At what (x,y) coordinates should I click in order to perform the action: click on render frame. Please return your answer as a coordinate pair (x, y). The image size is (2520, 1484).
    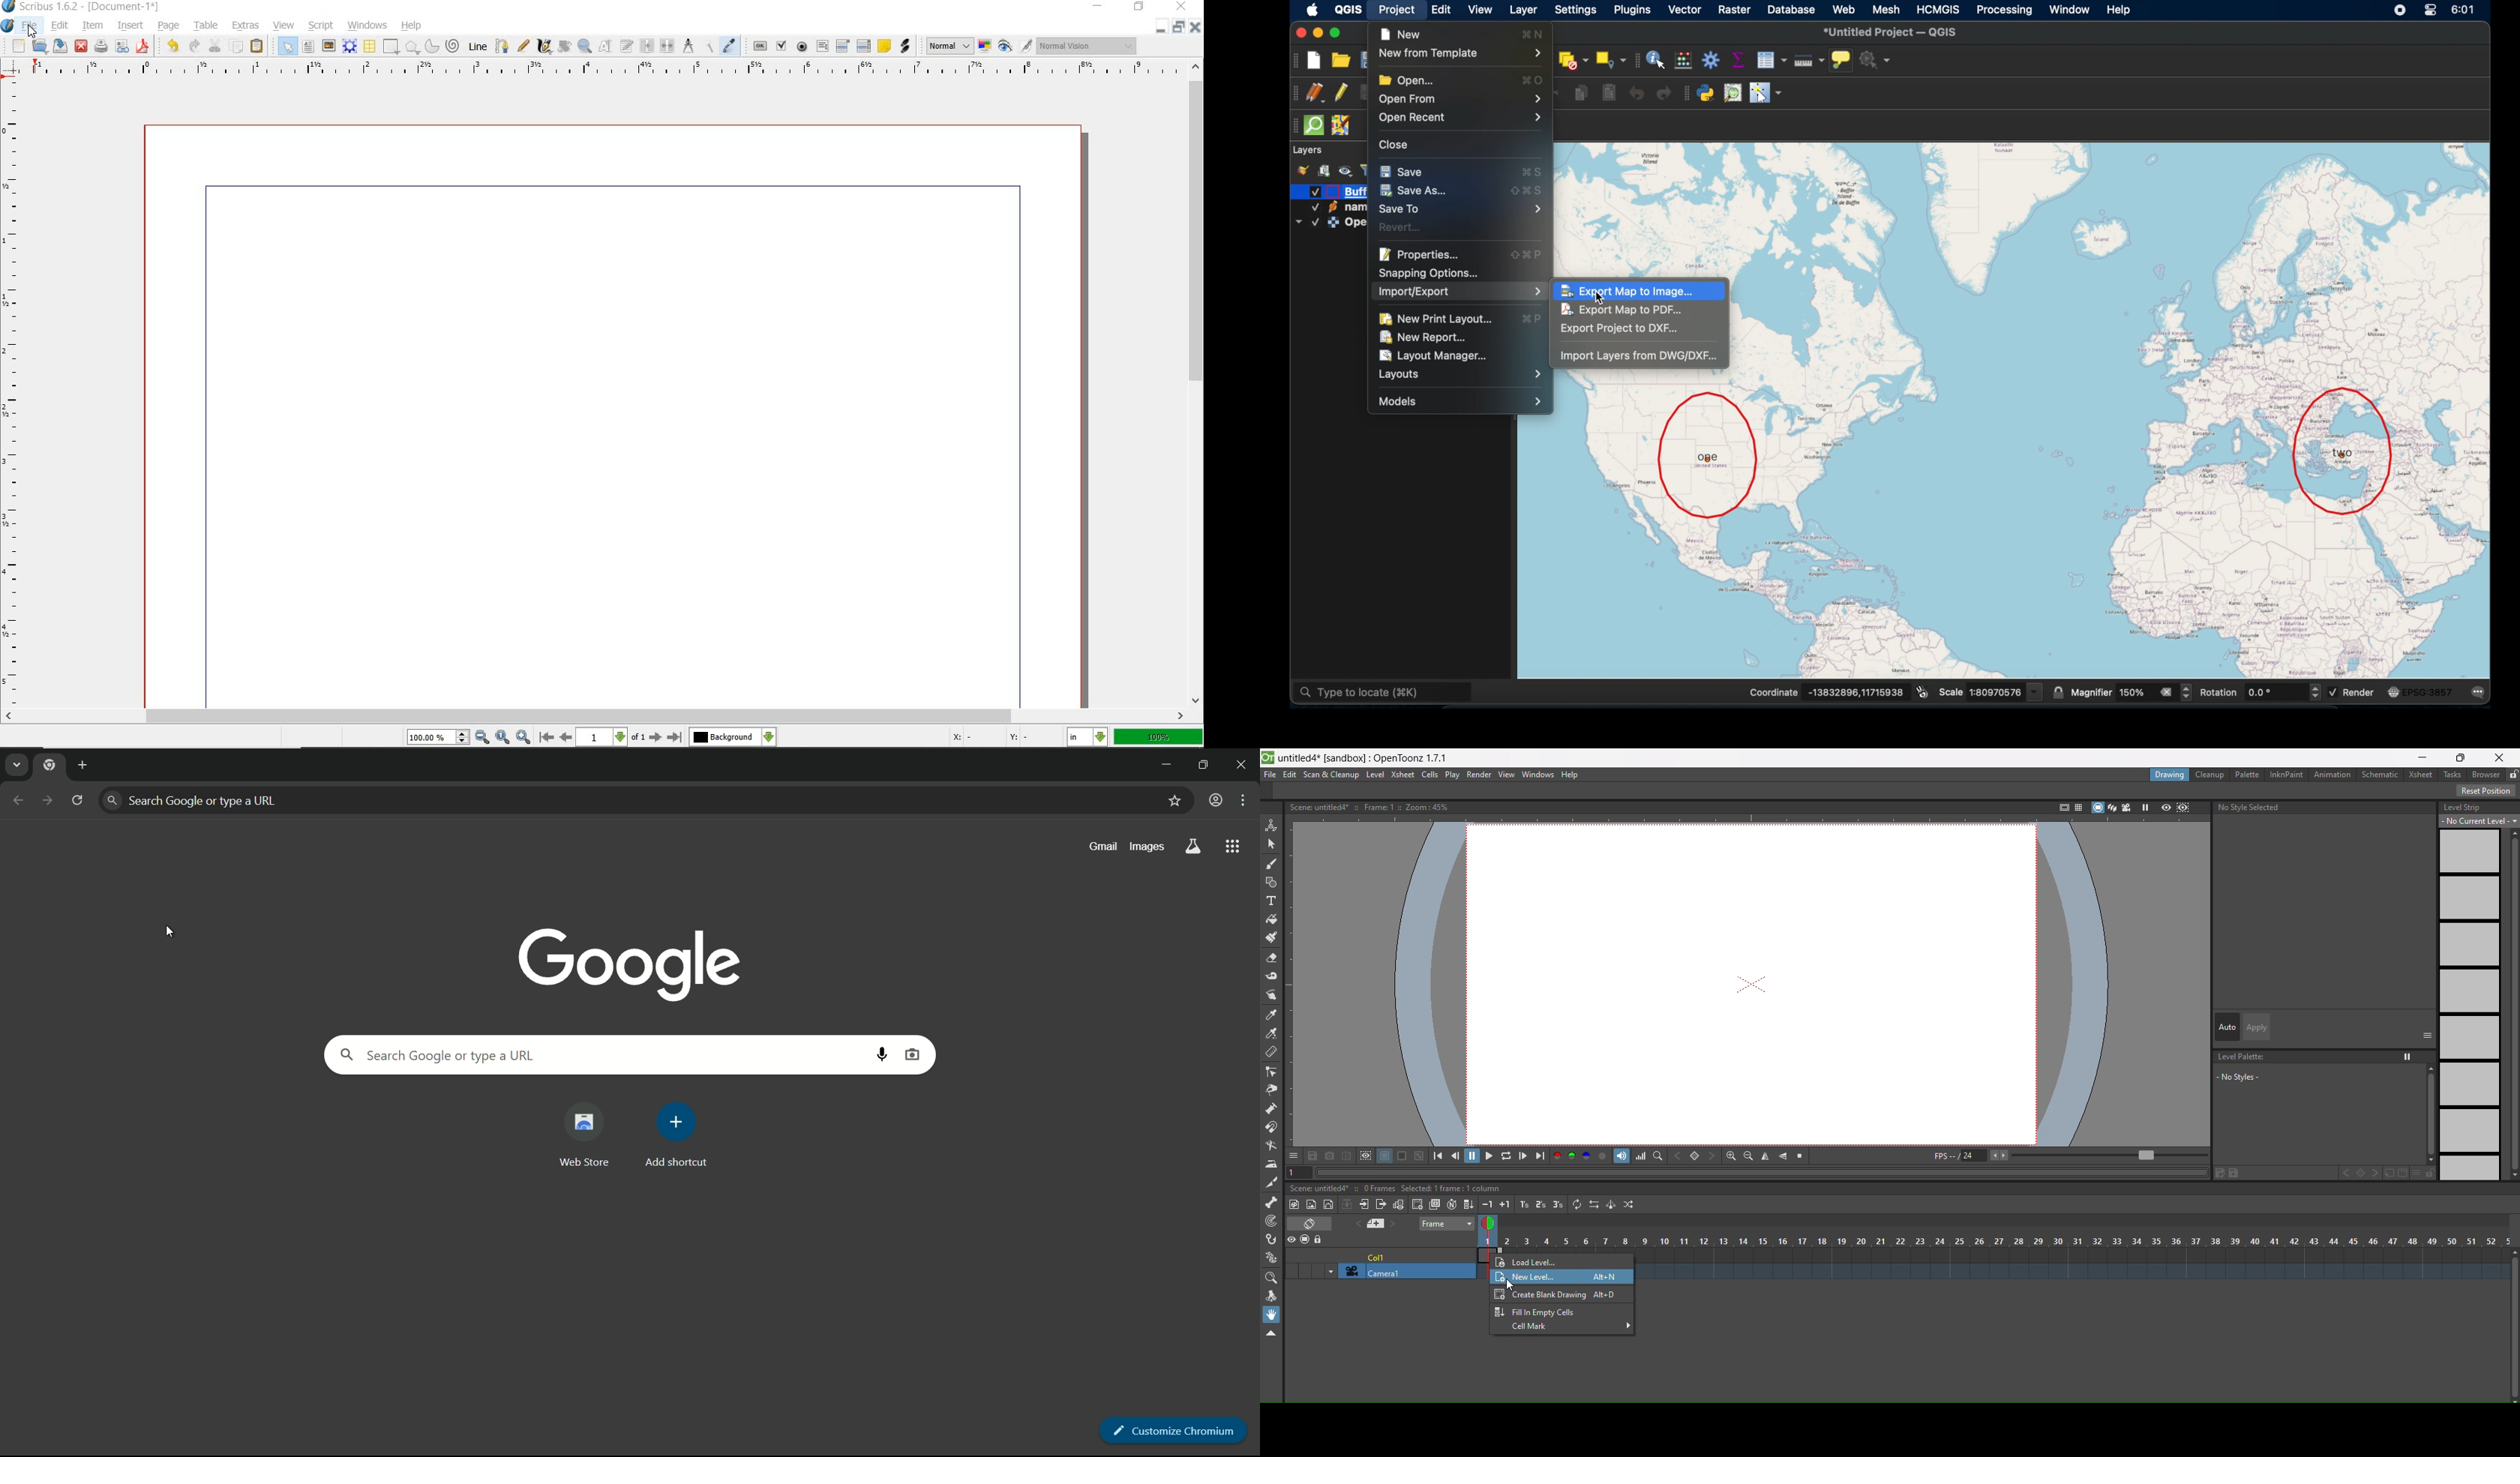
    Looking at the image, I should click on (349, 47).